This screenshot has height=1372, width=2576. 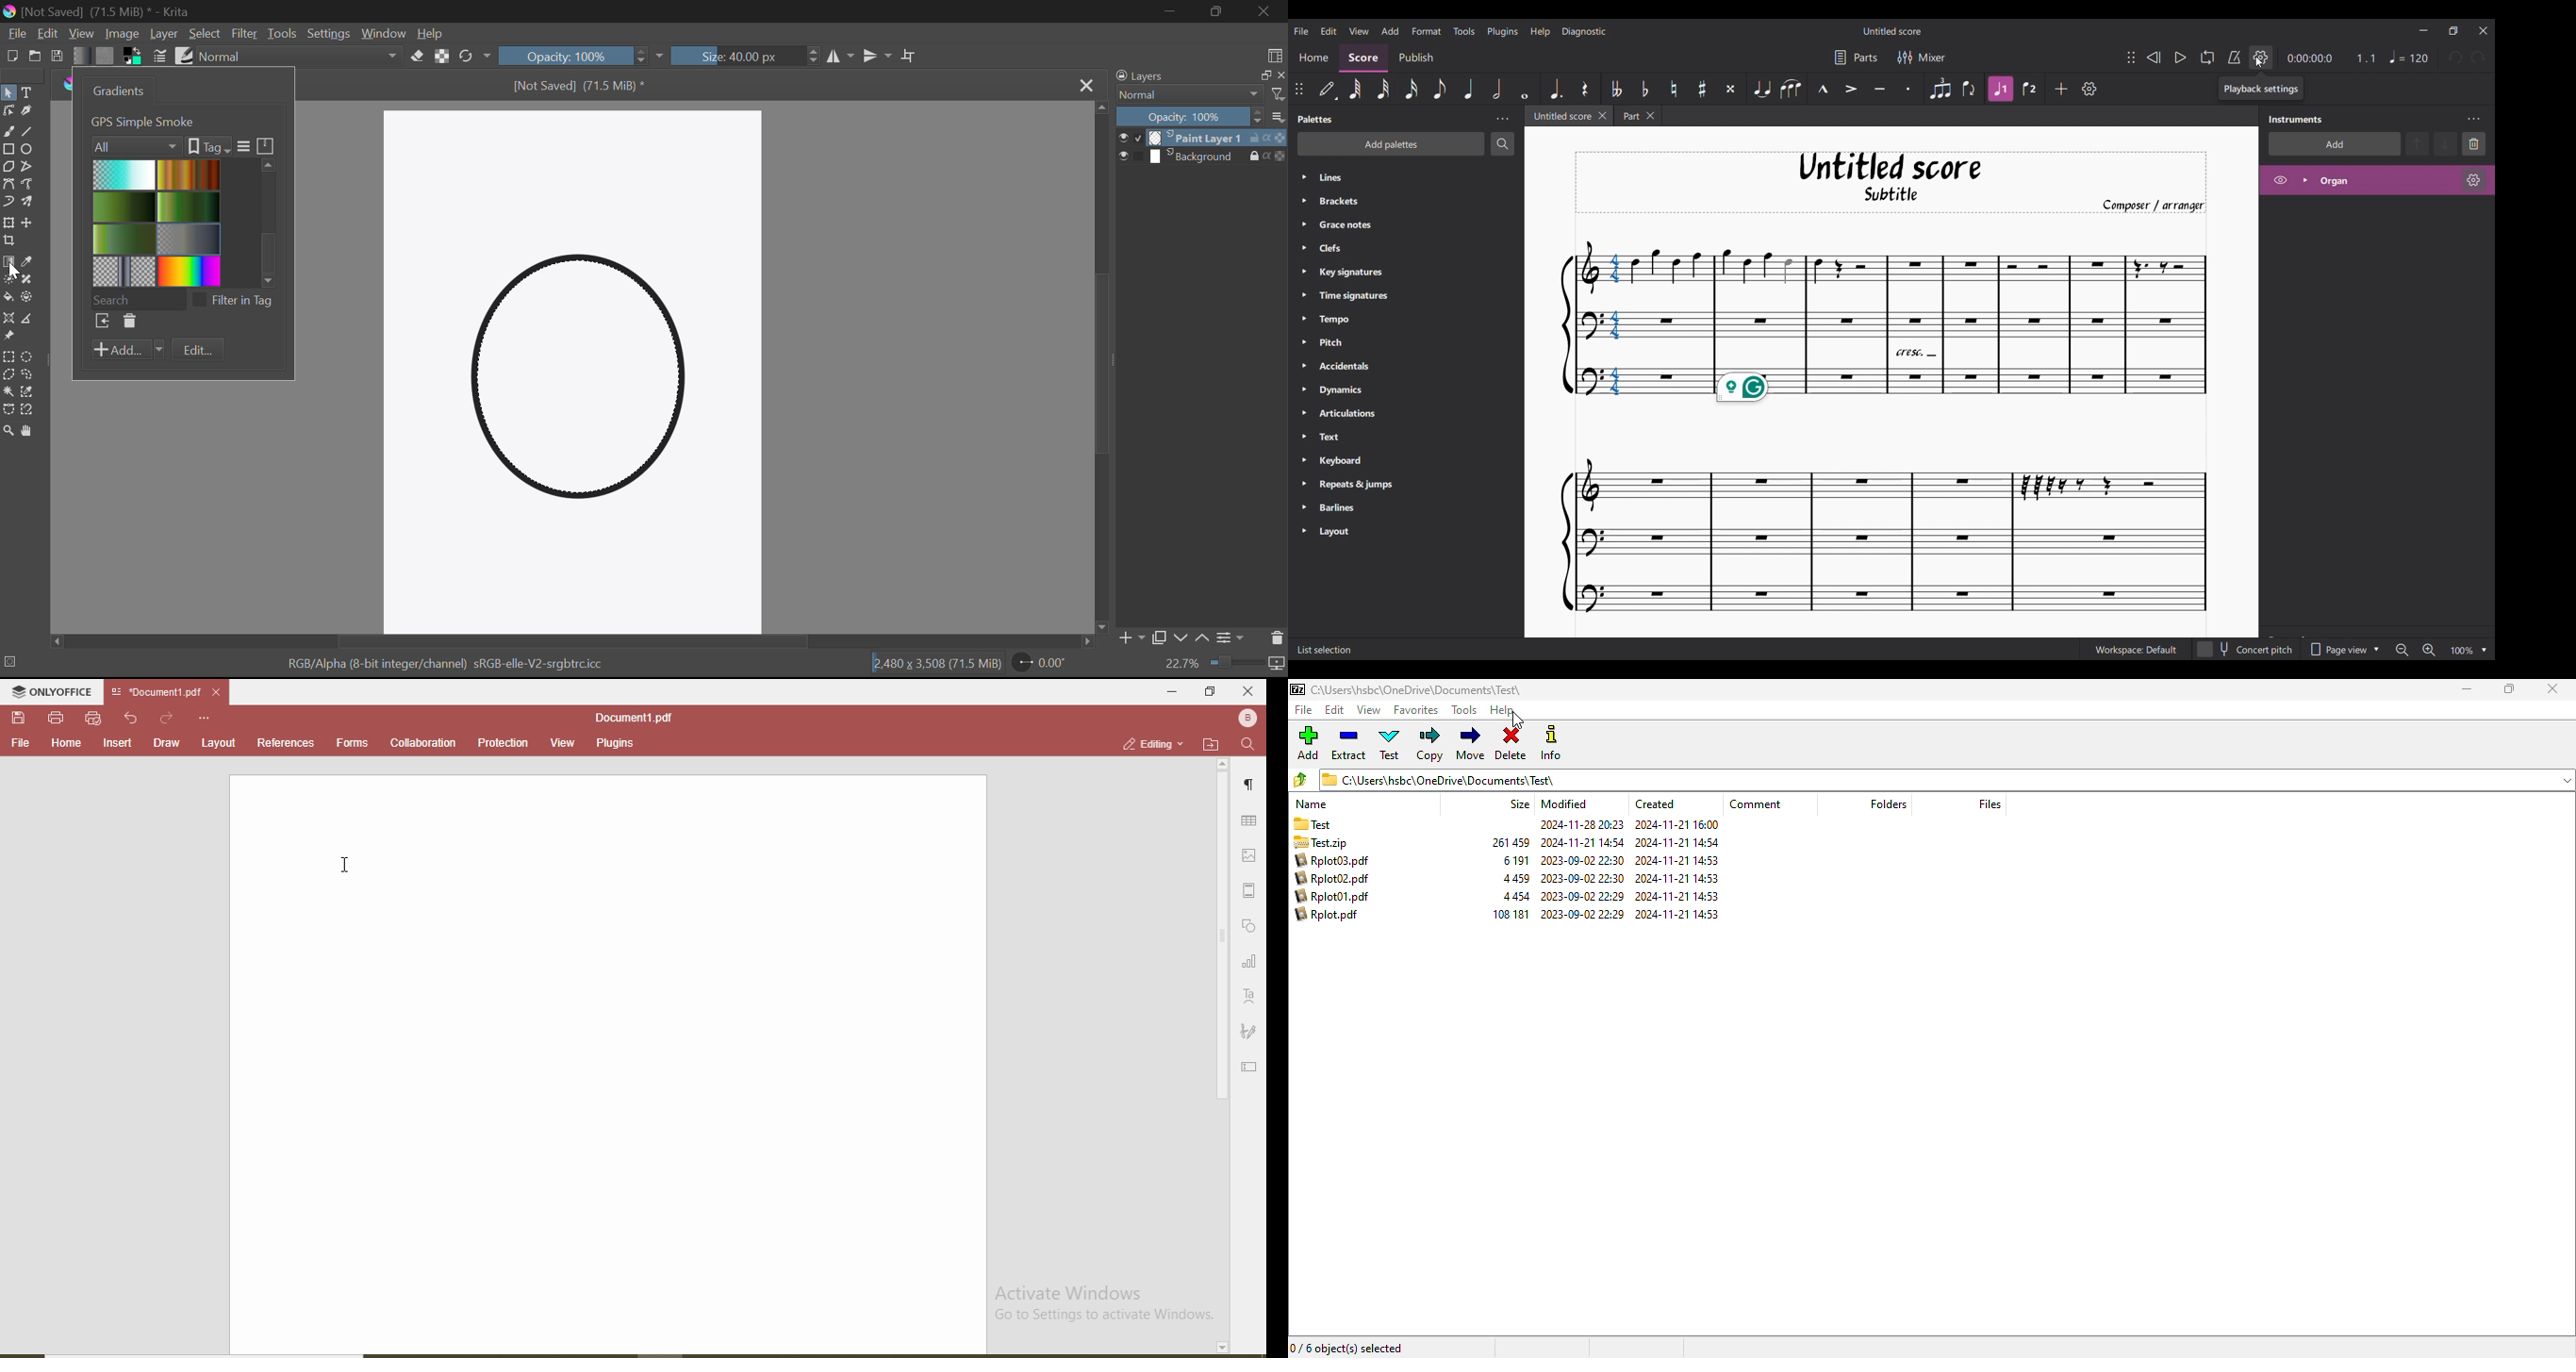 I want to click on Customize toolbar, so click(x=2089, y=89).